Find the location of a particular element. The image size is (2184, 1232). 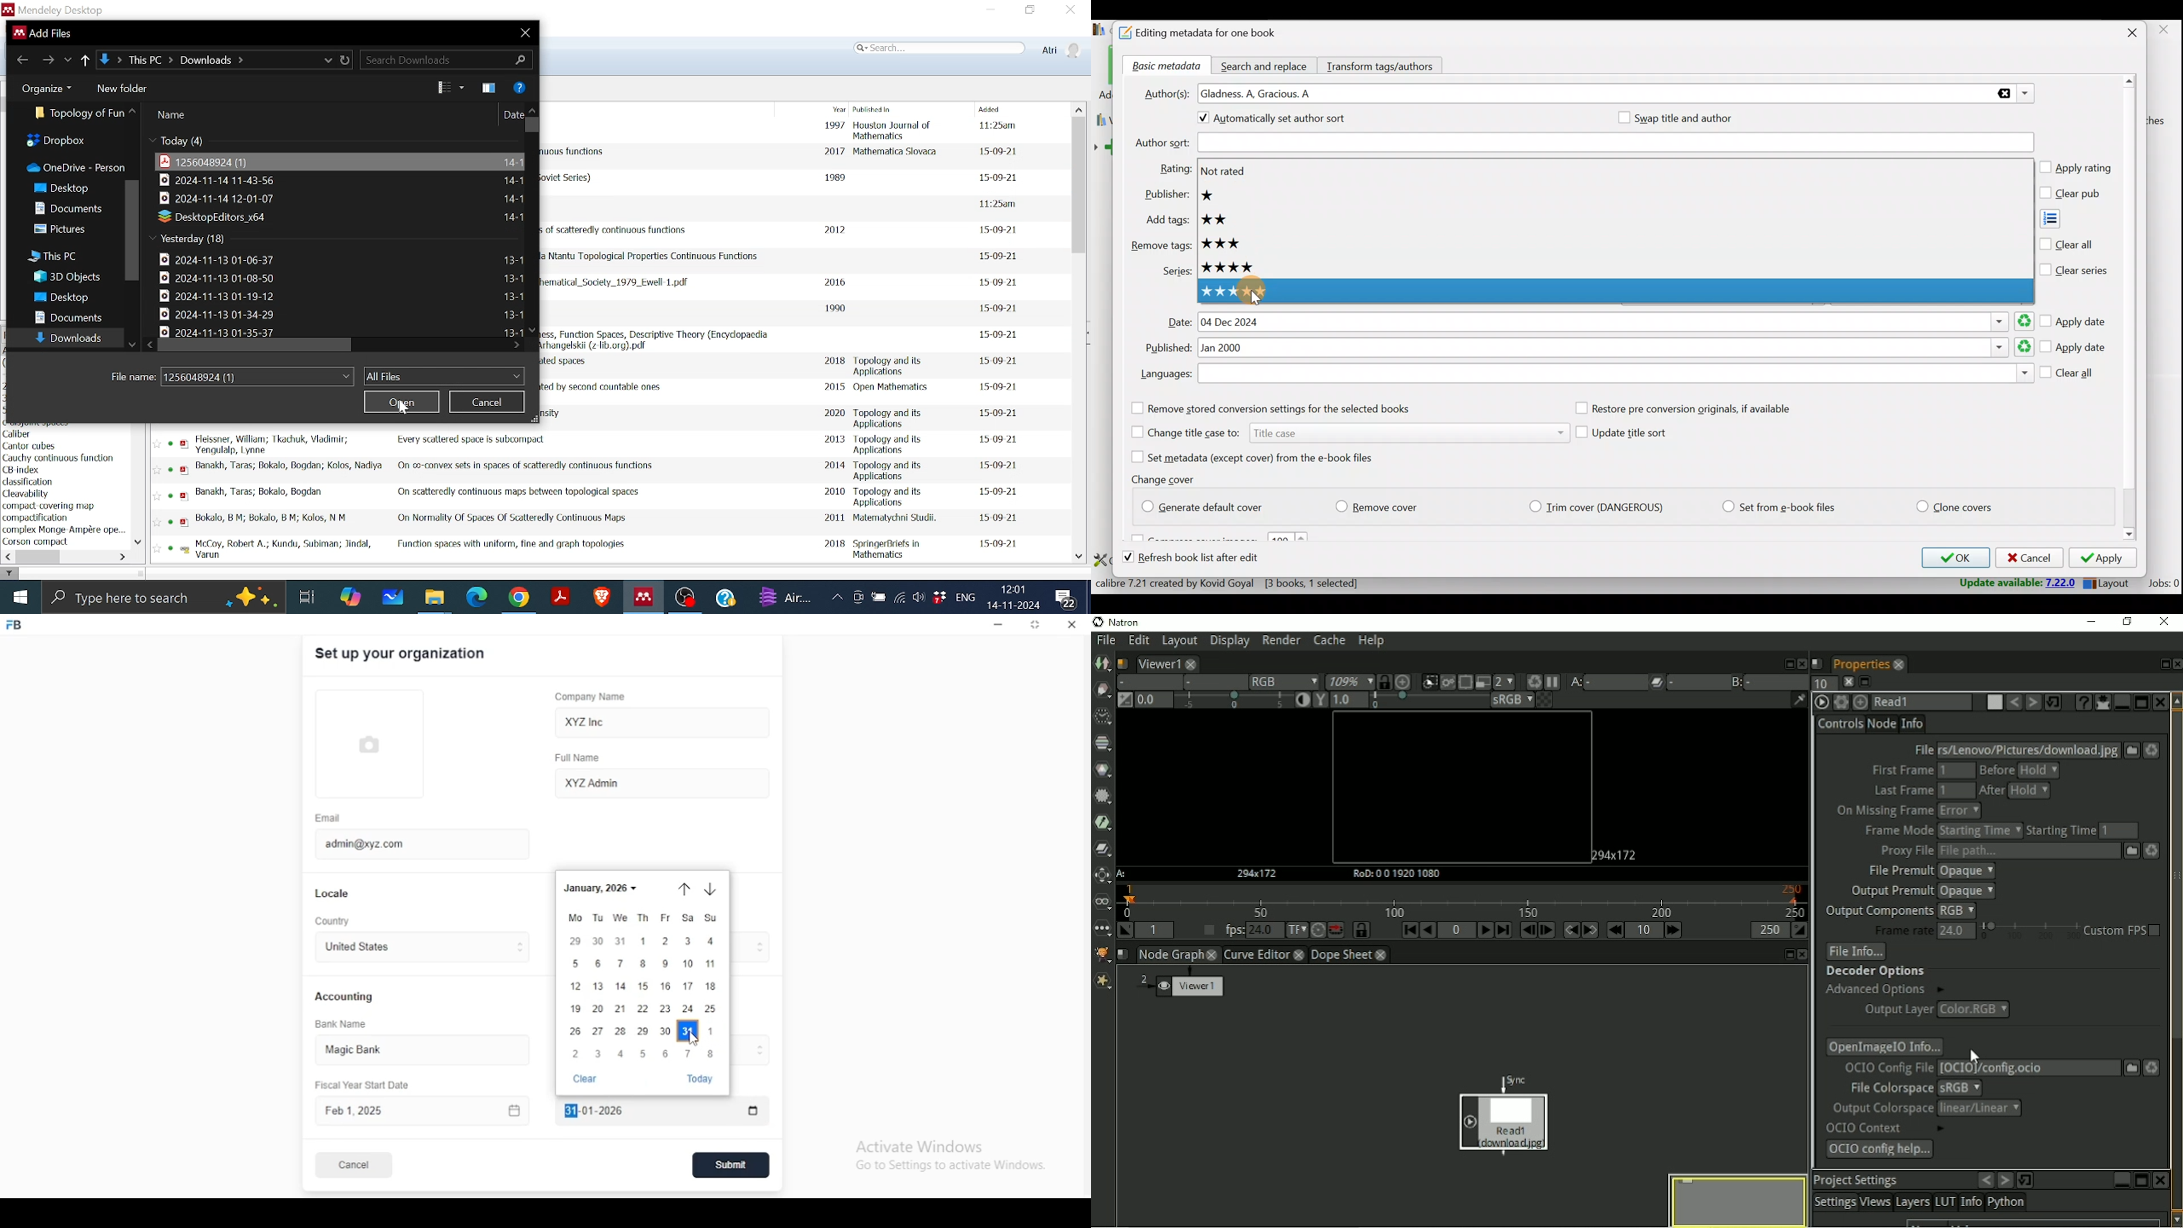

fr is located at coordinates (663, 918).